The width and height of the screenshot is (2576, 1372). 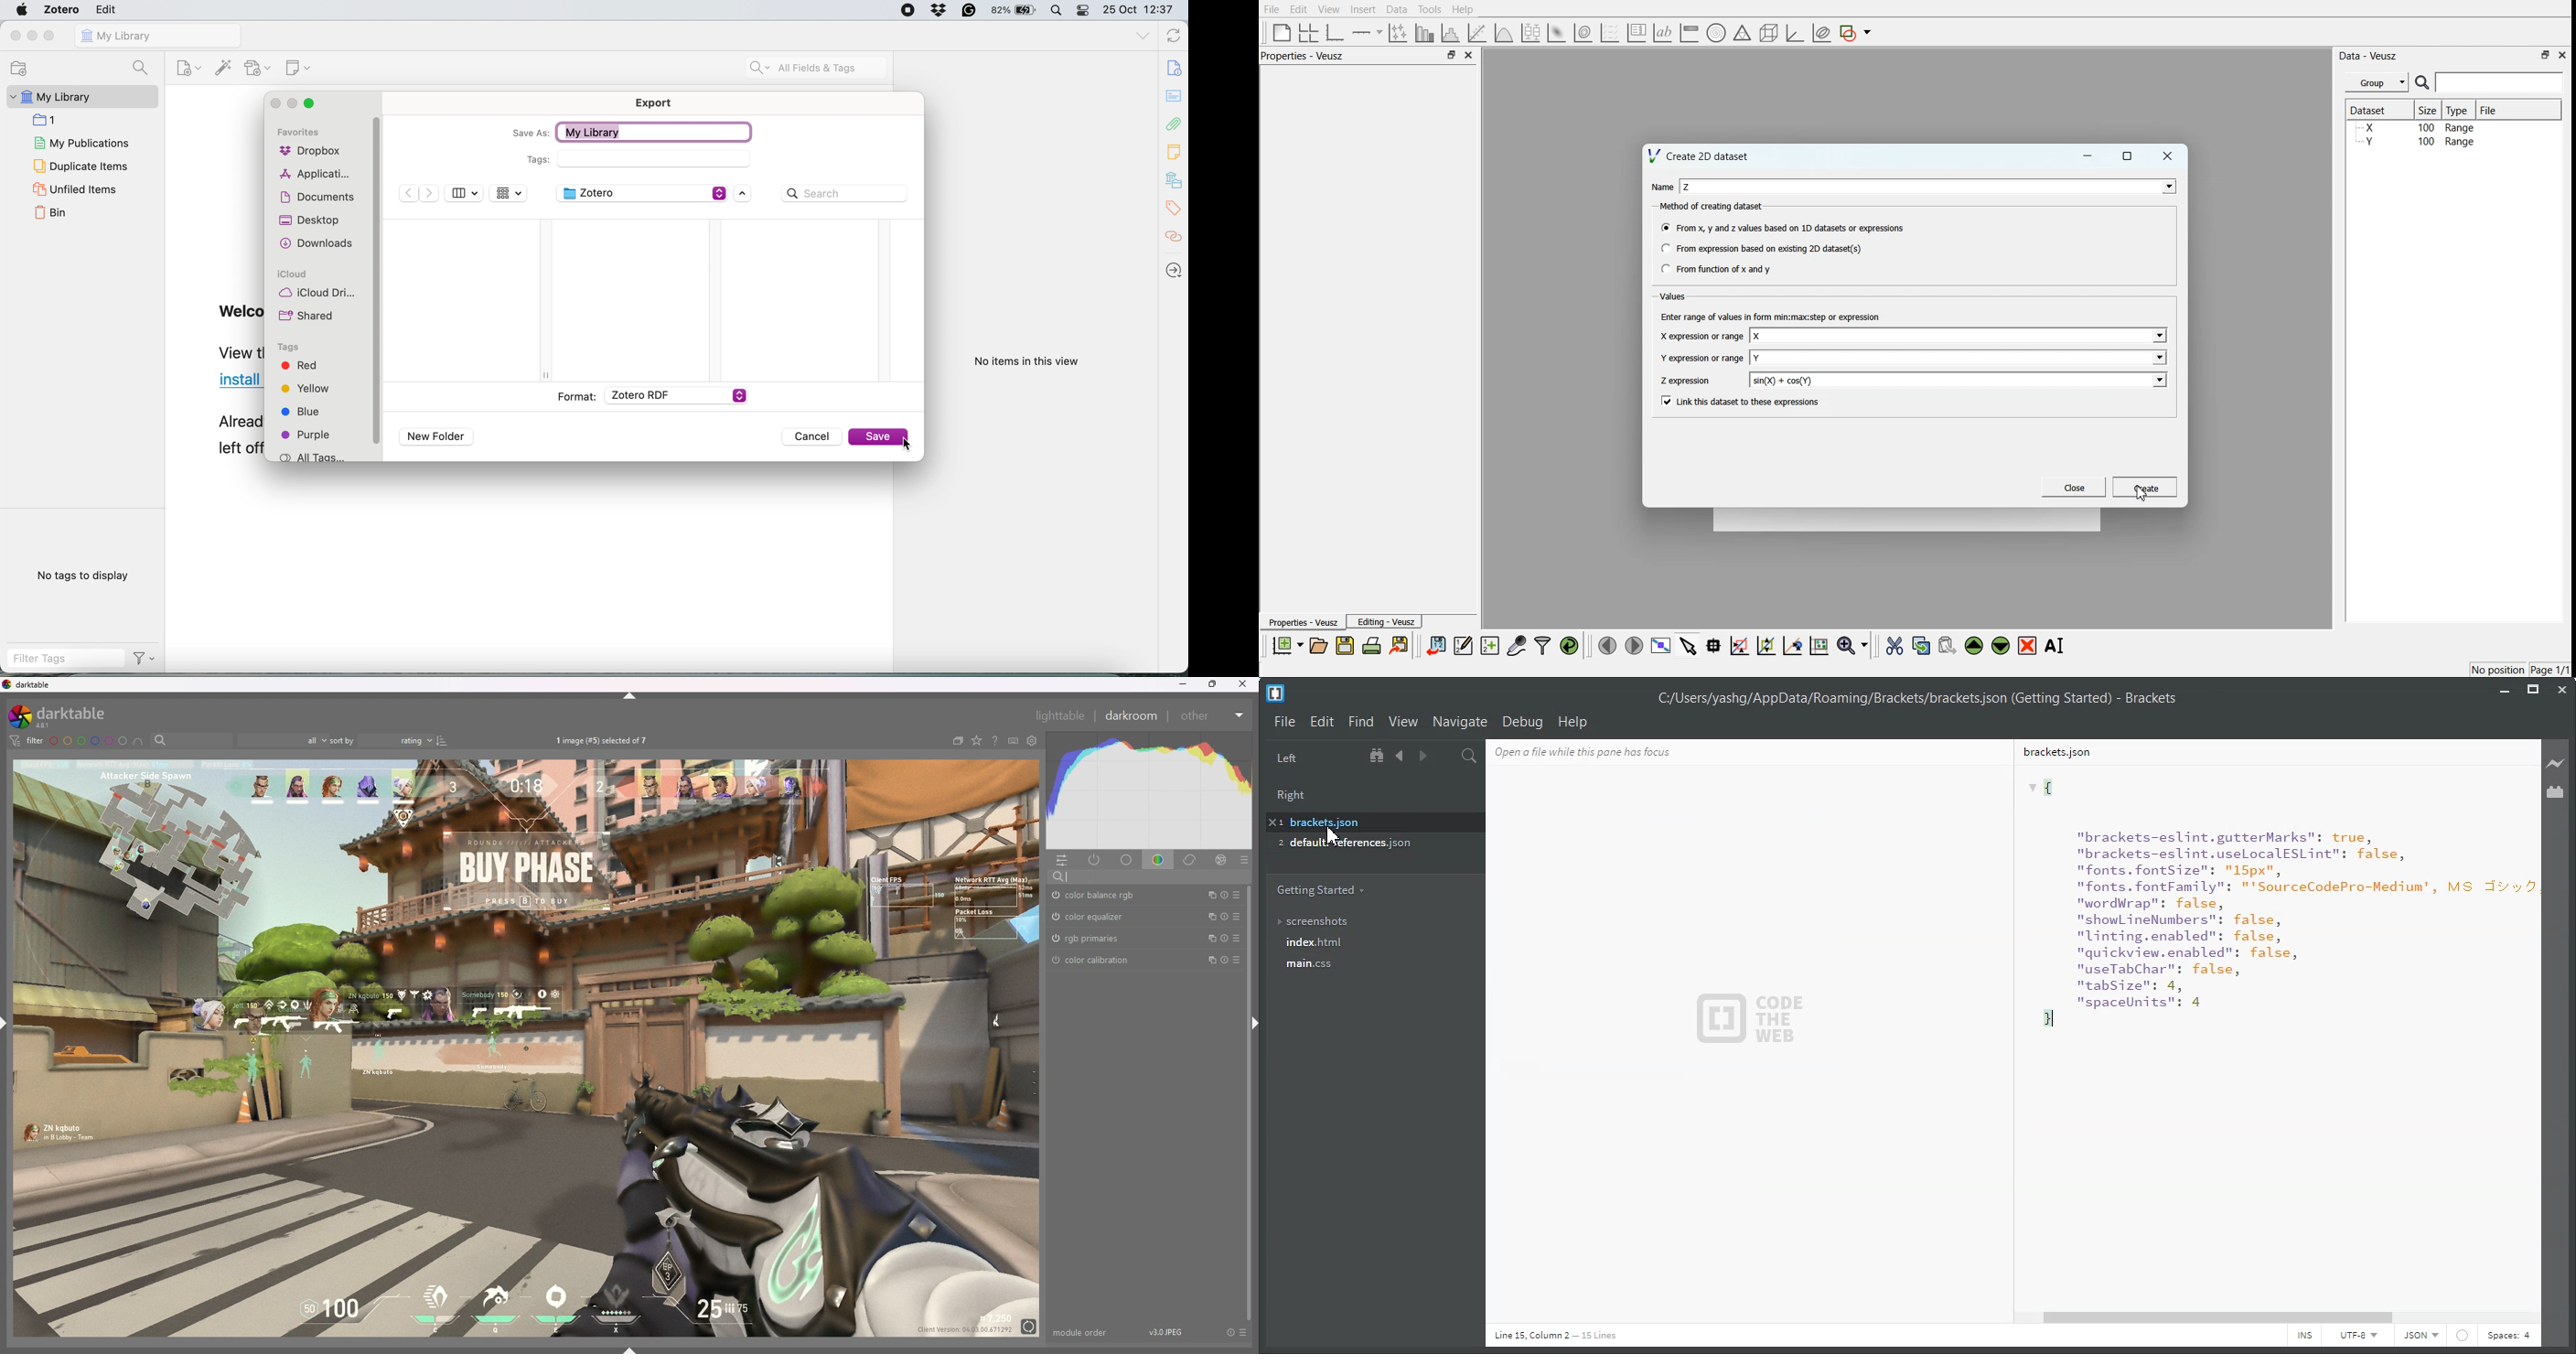 What do you see at coordinates (2168, 156) in the screenshot?
I see `Close` at bounding box center [2168, 156].